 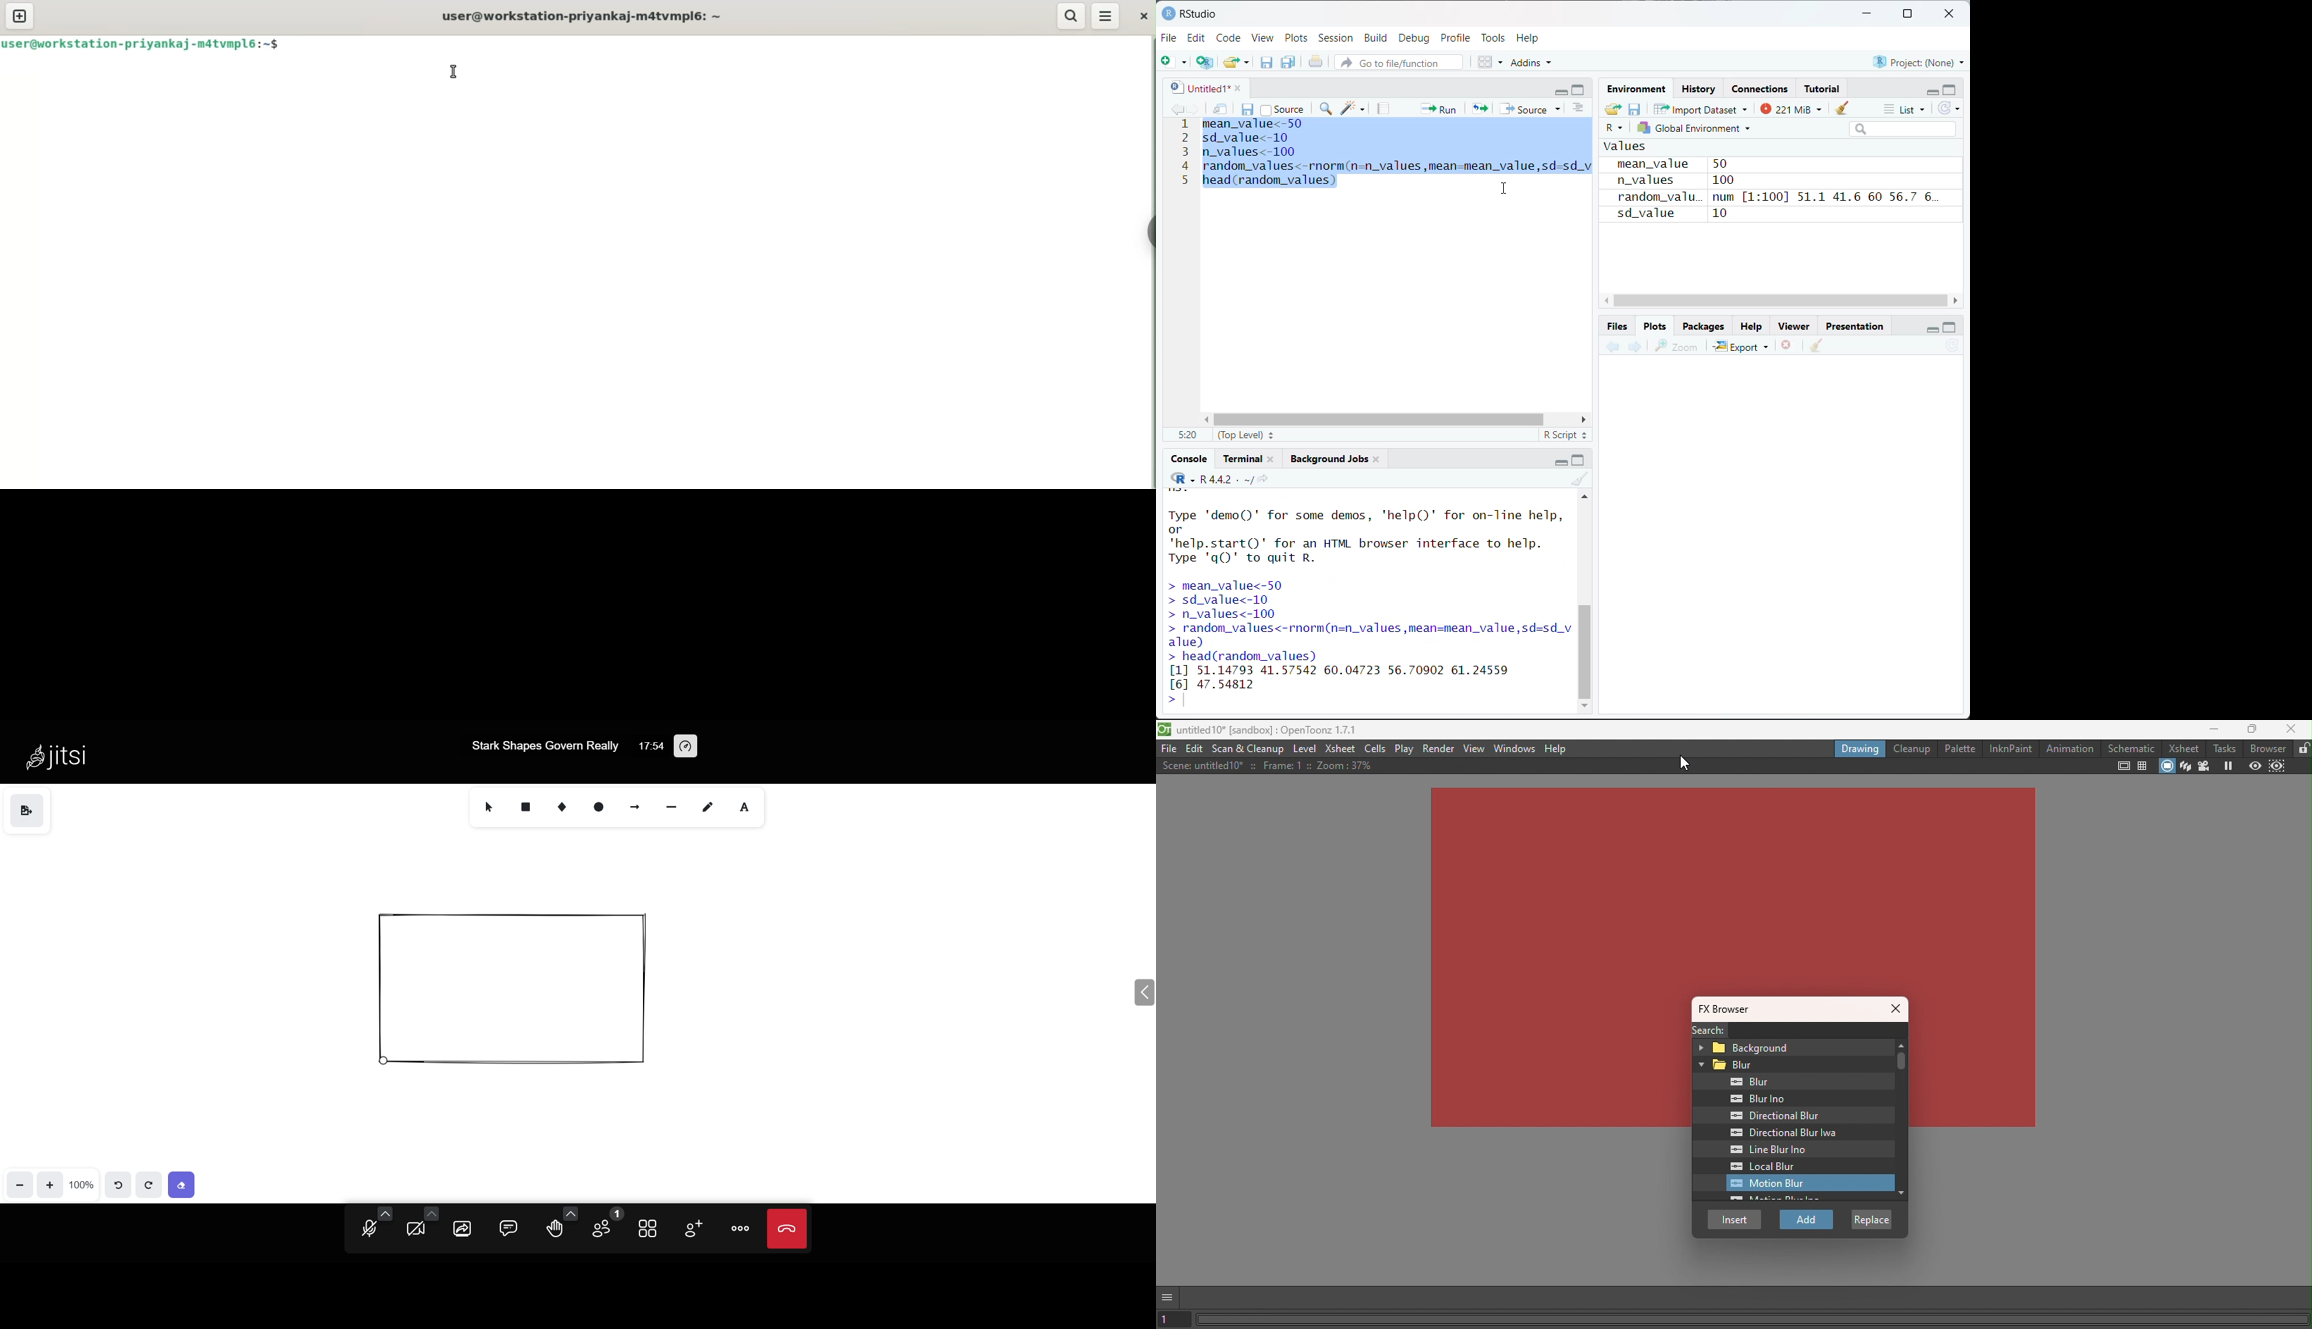 What do you see at coordinates (1205, 62) in the screenshot?
I see `create a project` at bounding box center [1205, 62].